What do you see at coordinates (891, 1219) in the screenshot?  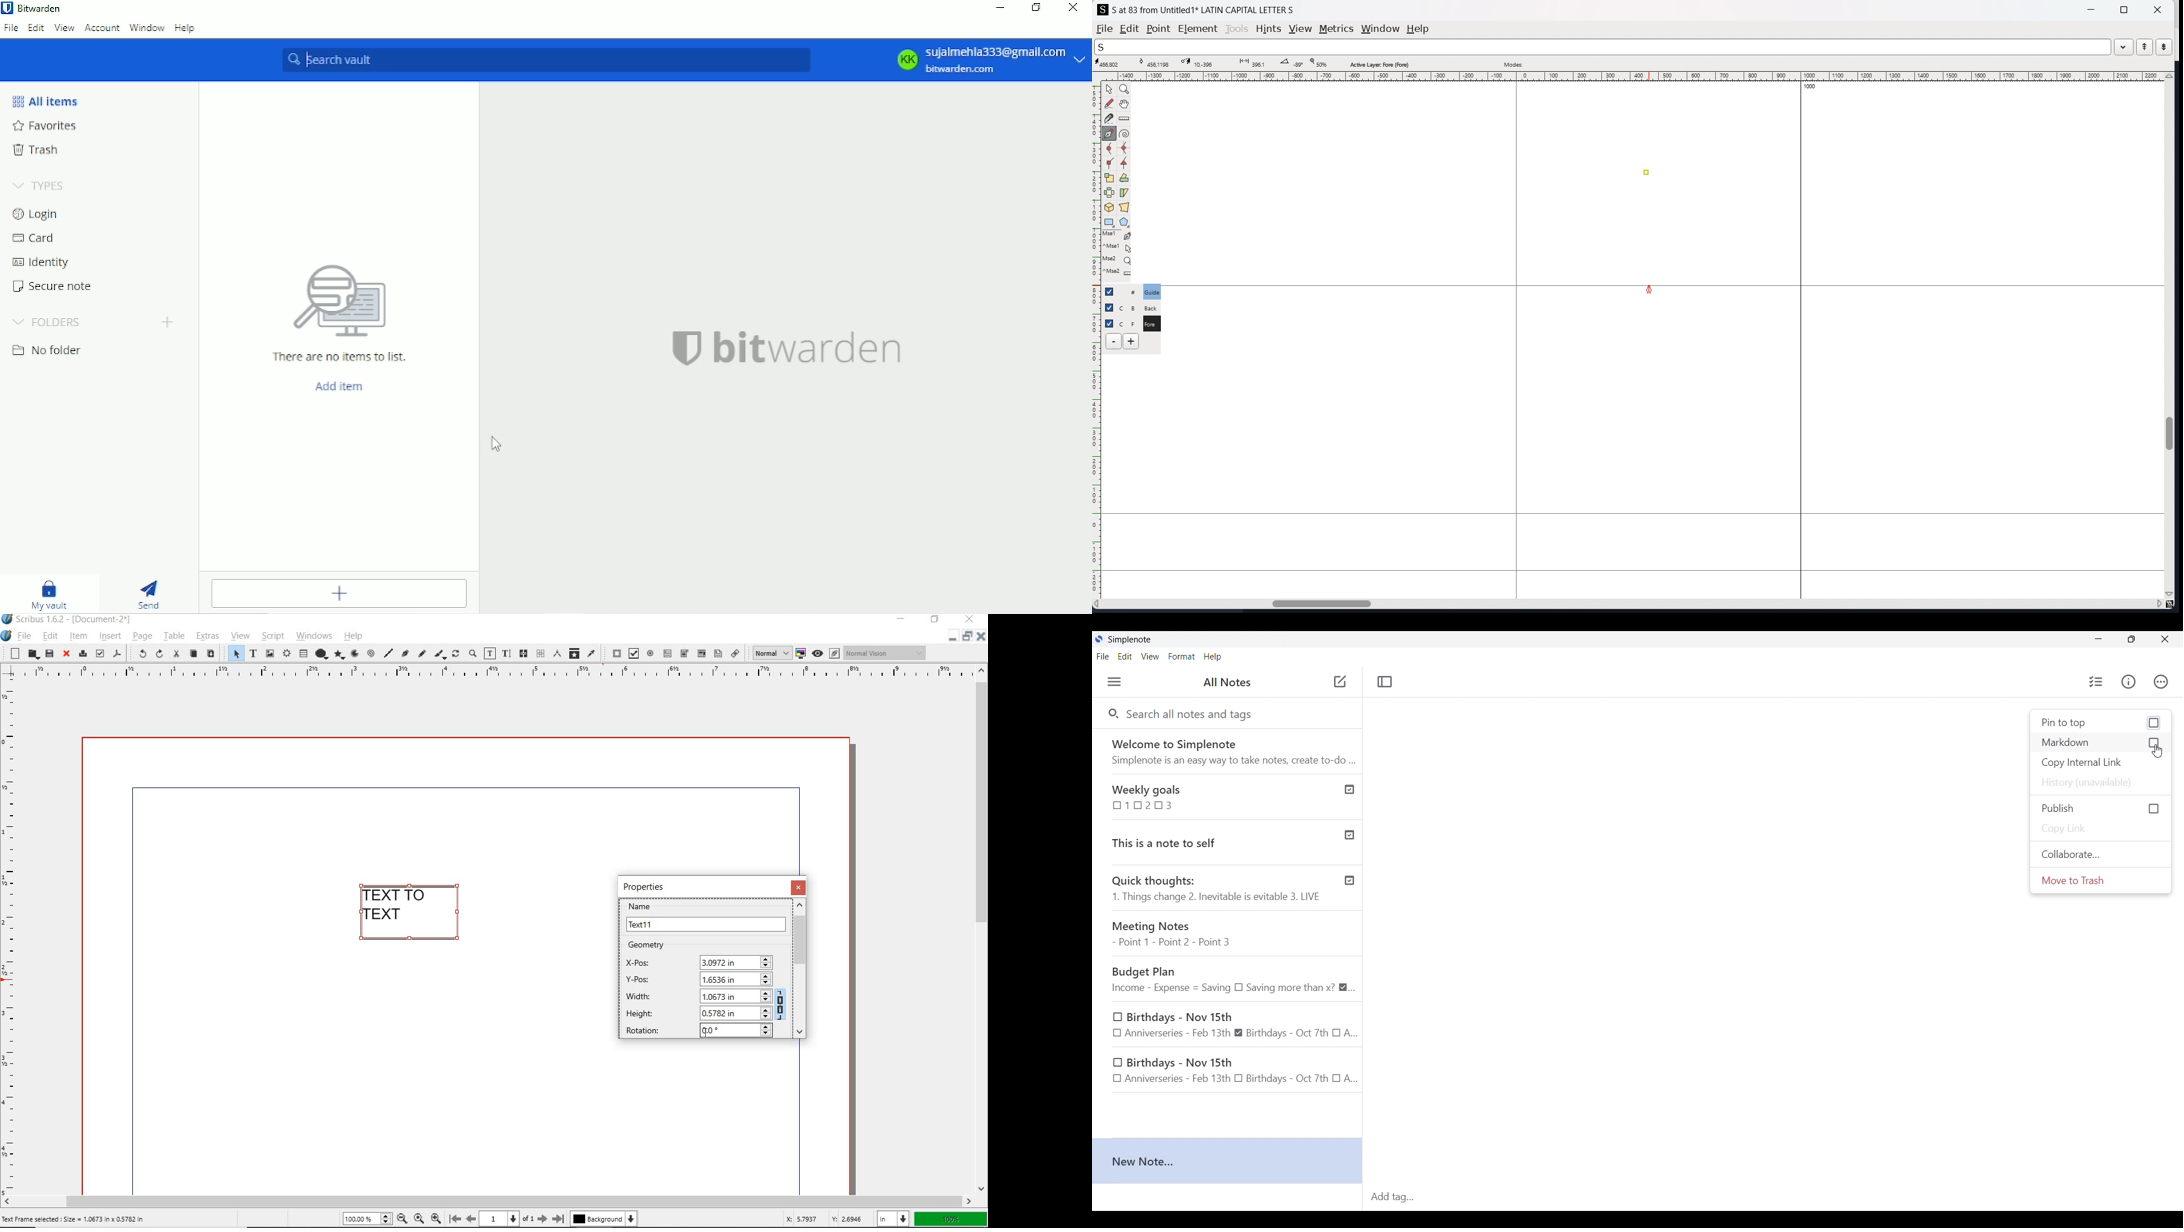 I see `select unit` at bounding box center [891, 1219].